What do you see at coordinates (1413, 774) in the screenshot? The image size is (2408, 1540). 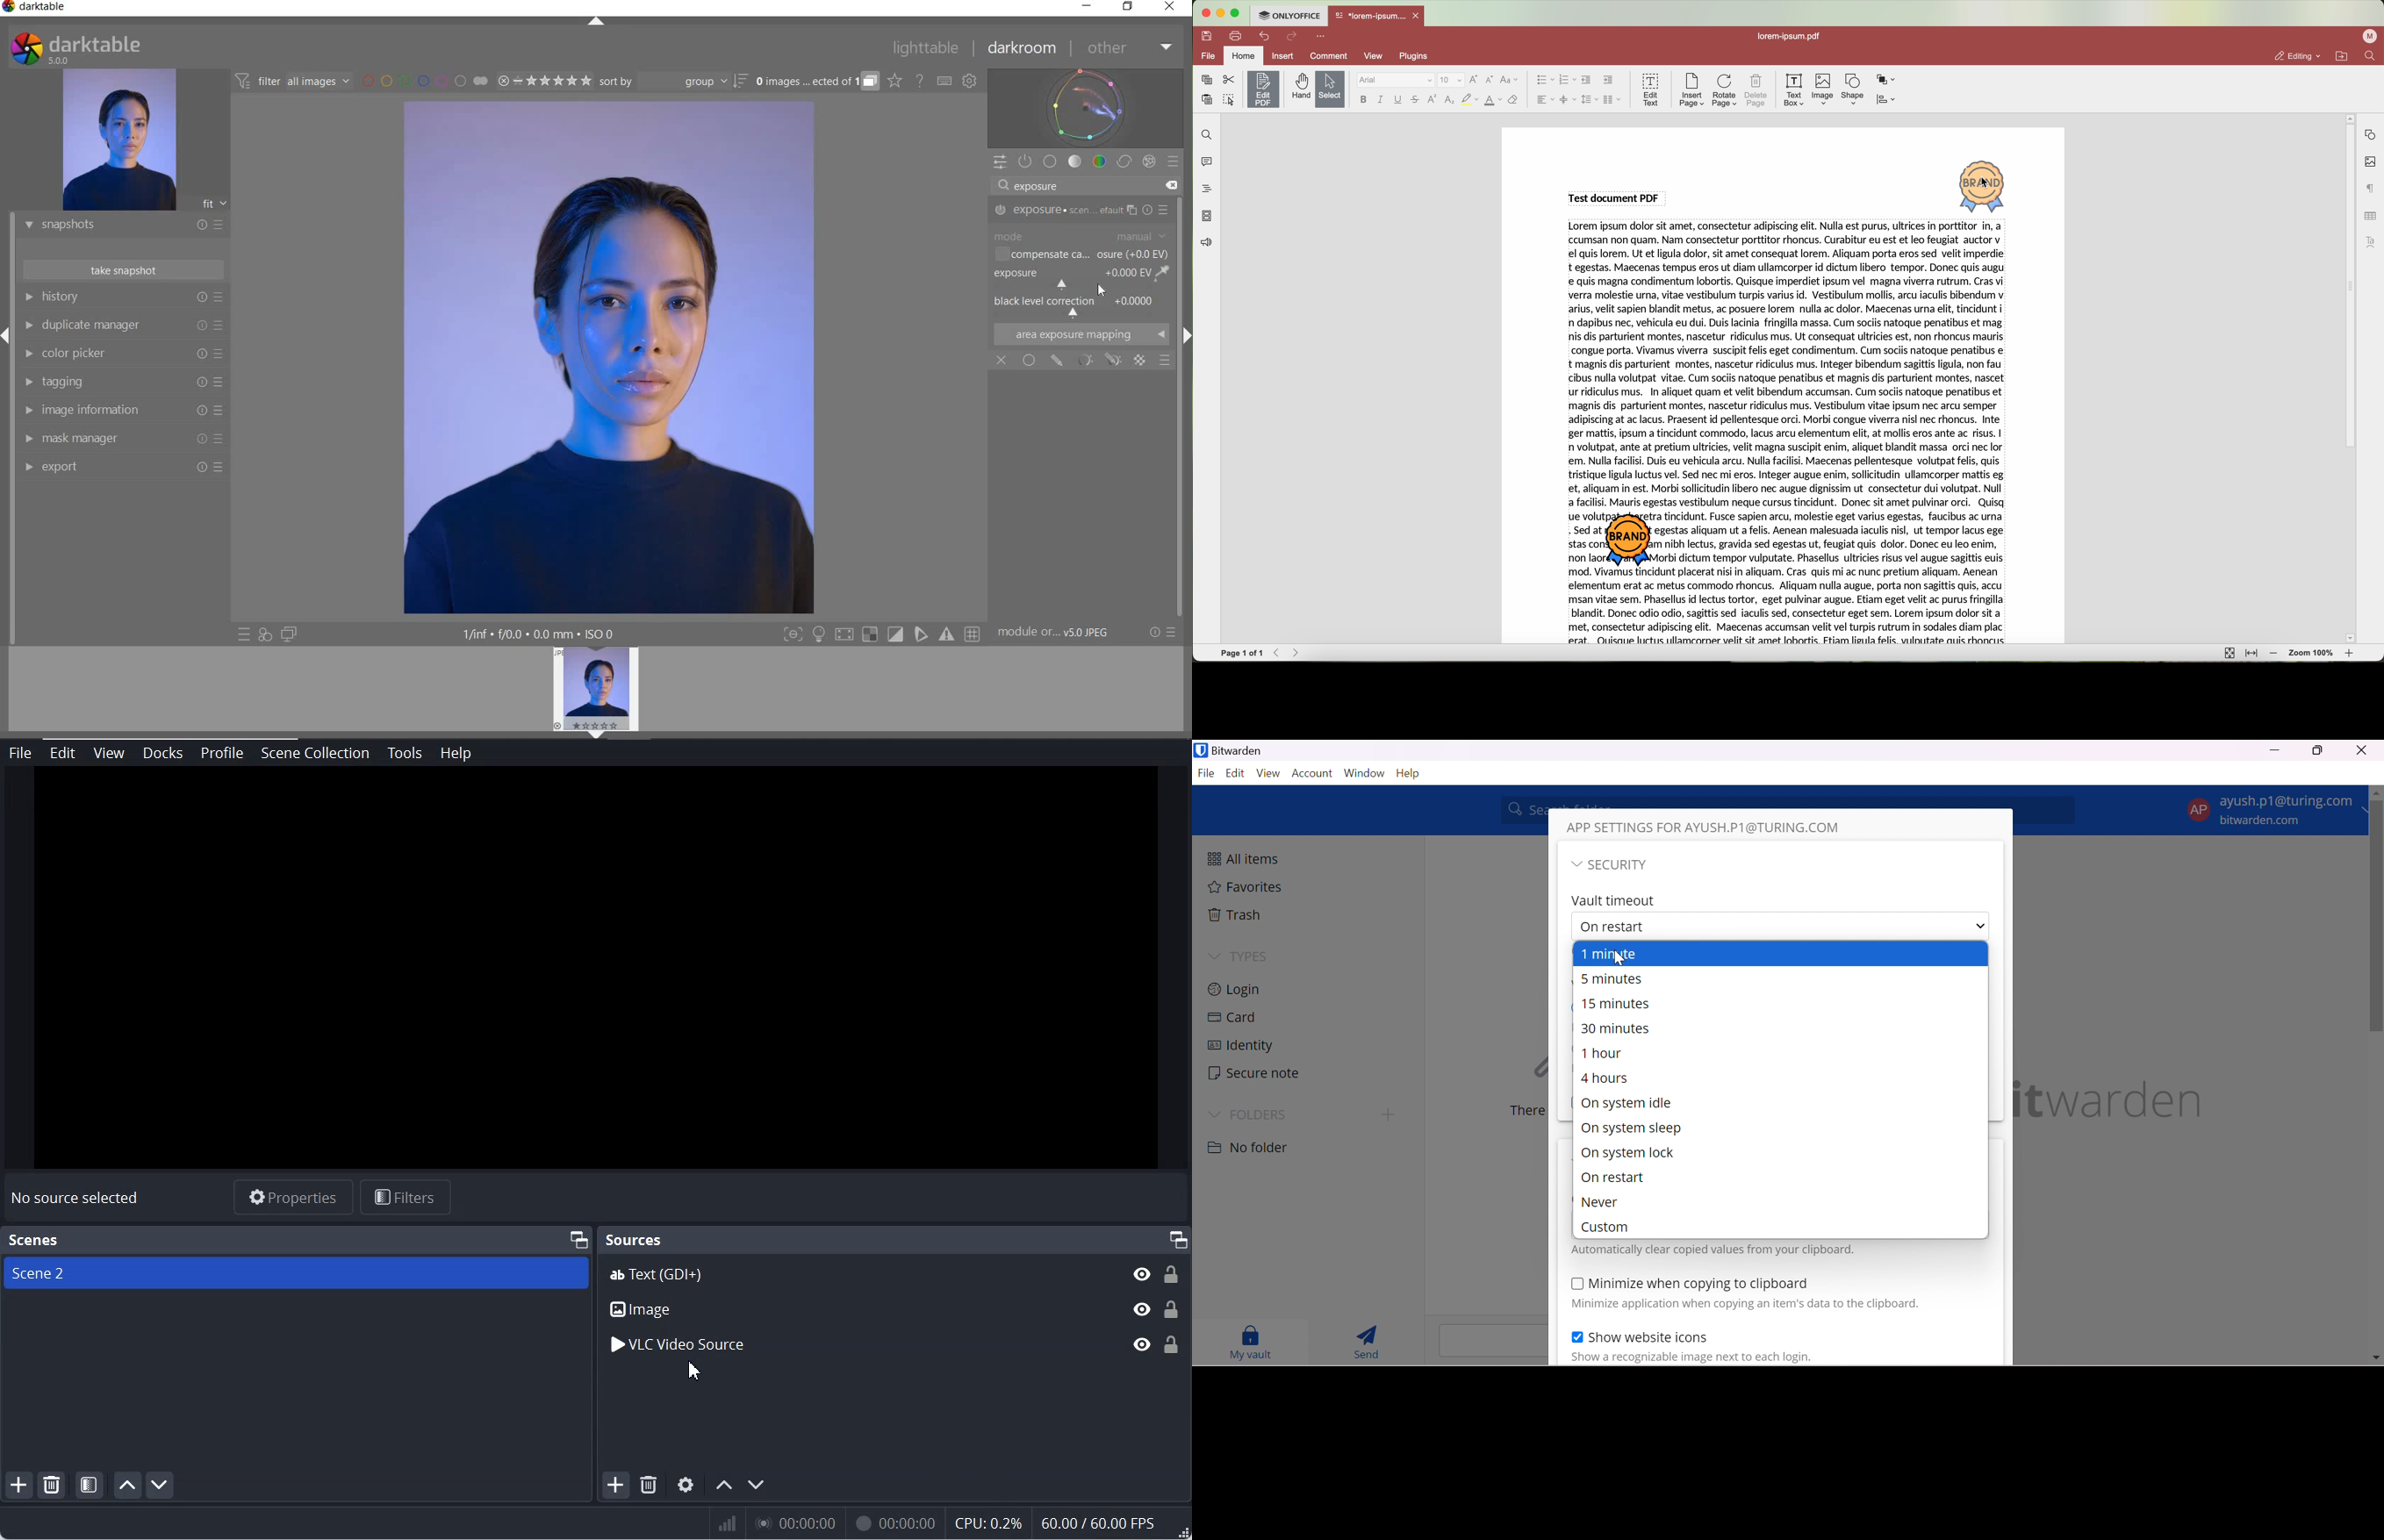 I see `Help` at bounding box center [1413, 774].